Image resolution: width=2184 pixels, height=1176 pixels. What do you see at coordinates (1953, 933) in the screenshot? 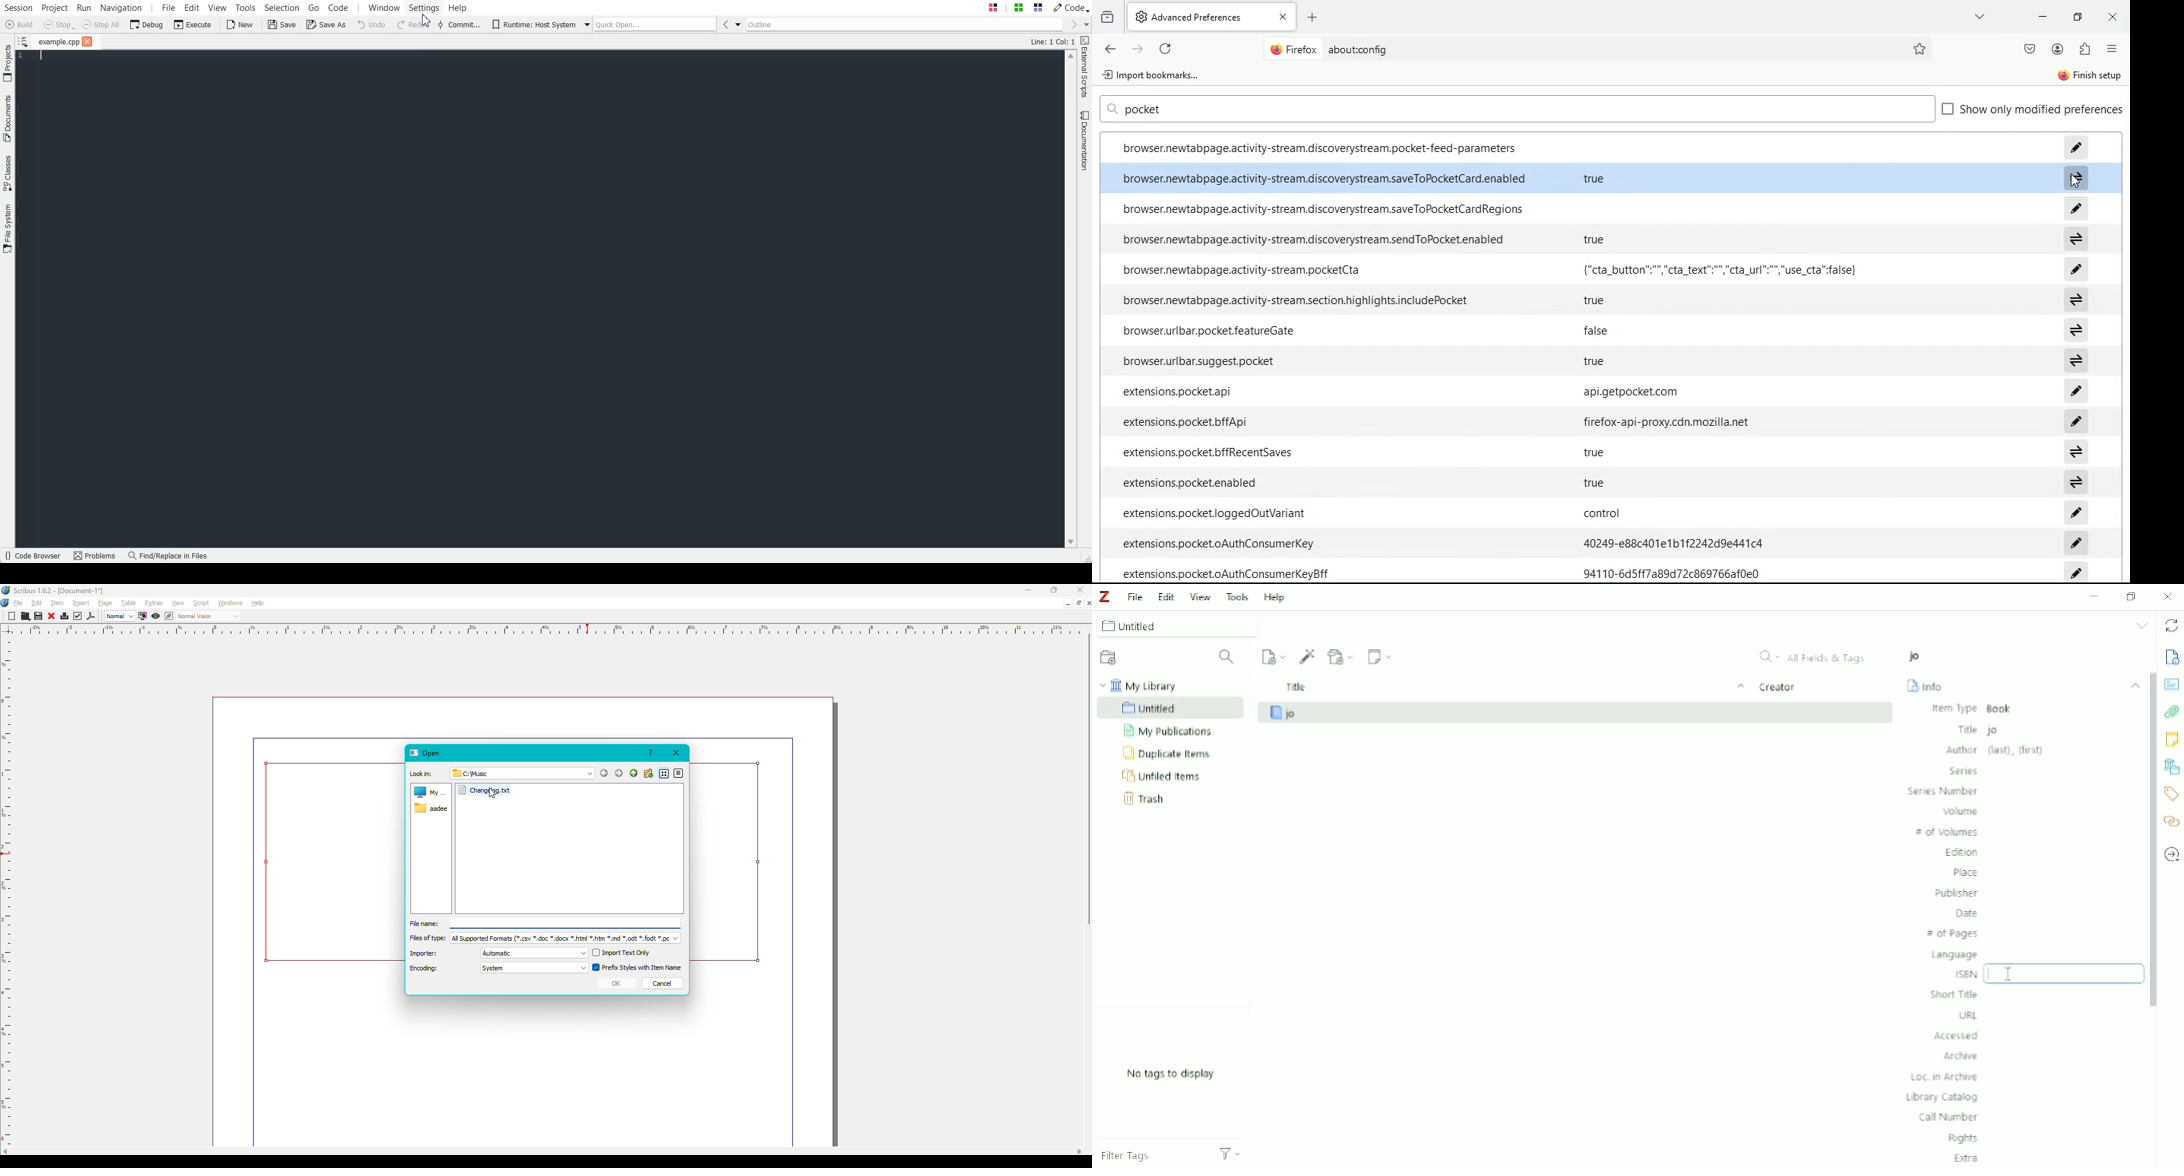
I see `# of Pages` at bounding box center [1953, 933].